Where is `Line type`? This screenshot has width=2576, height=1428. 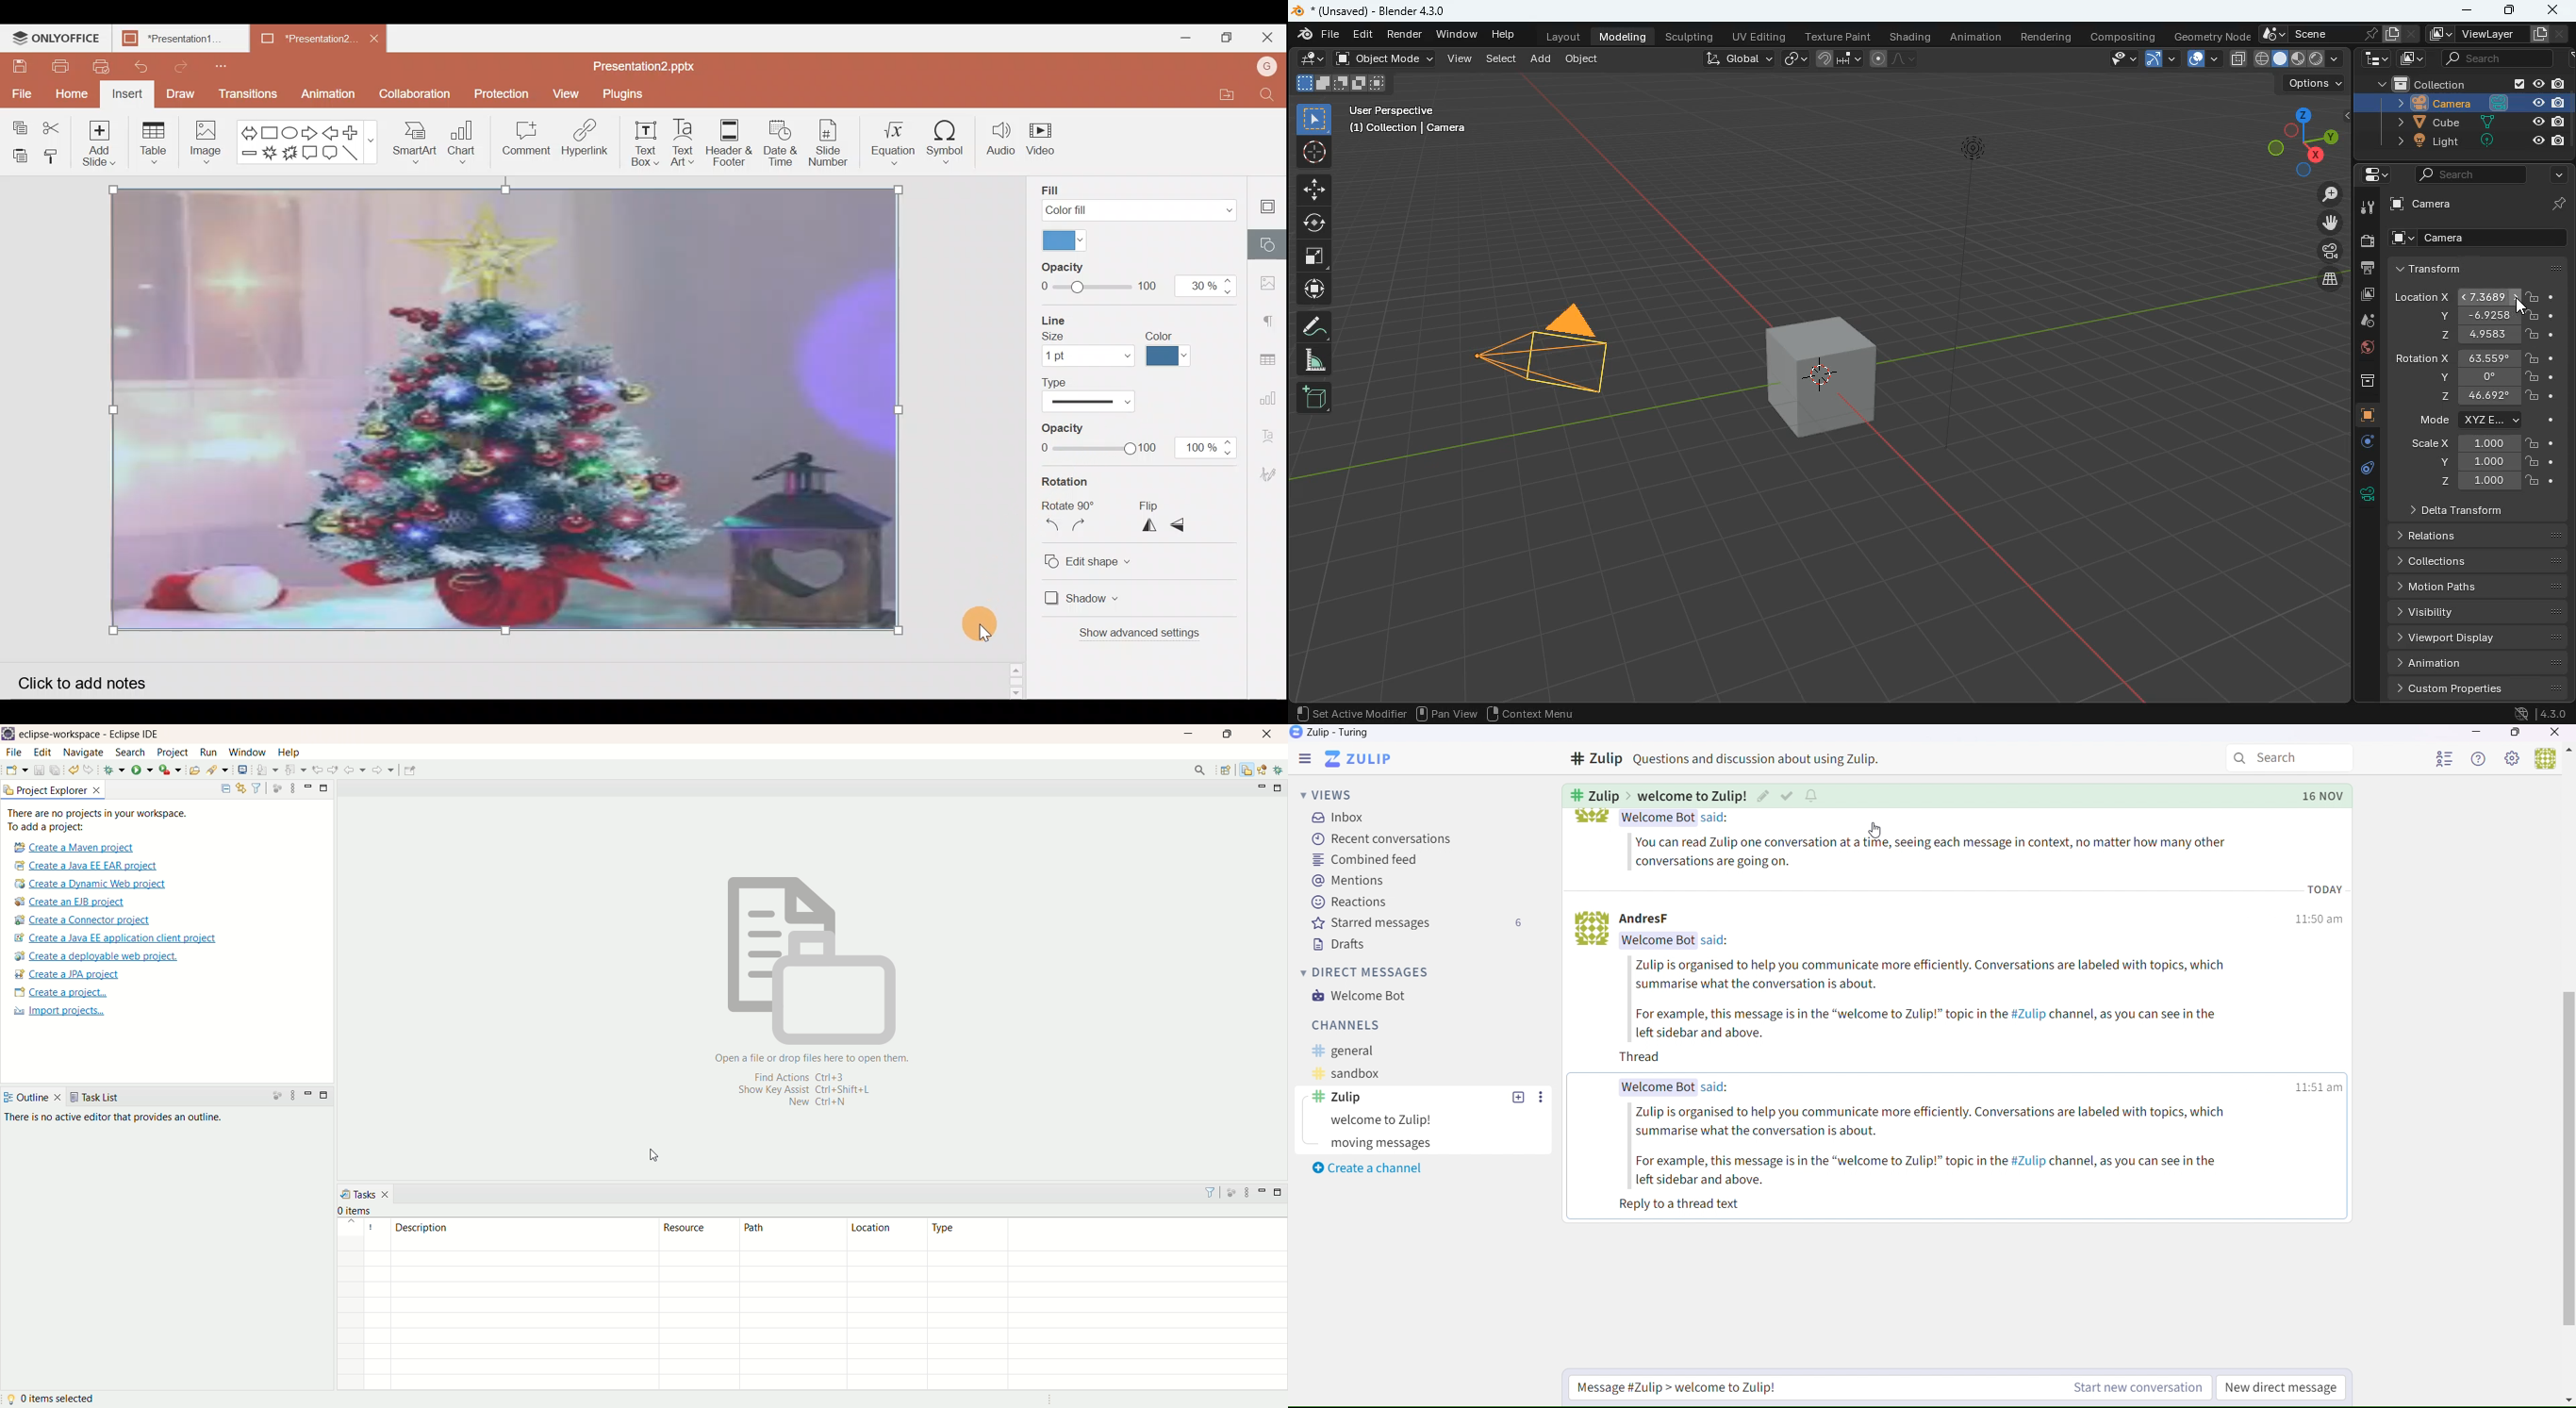
Line type is located at coordinates (1096, 396).